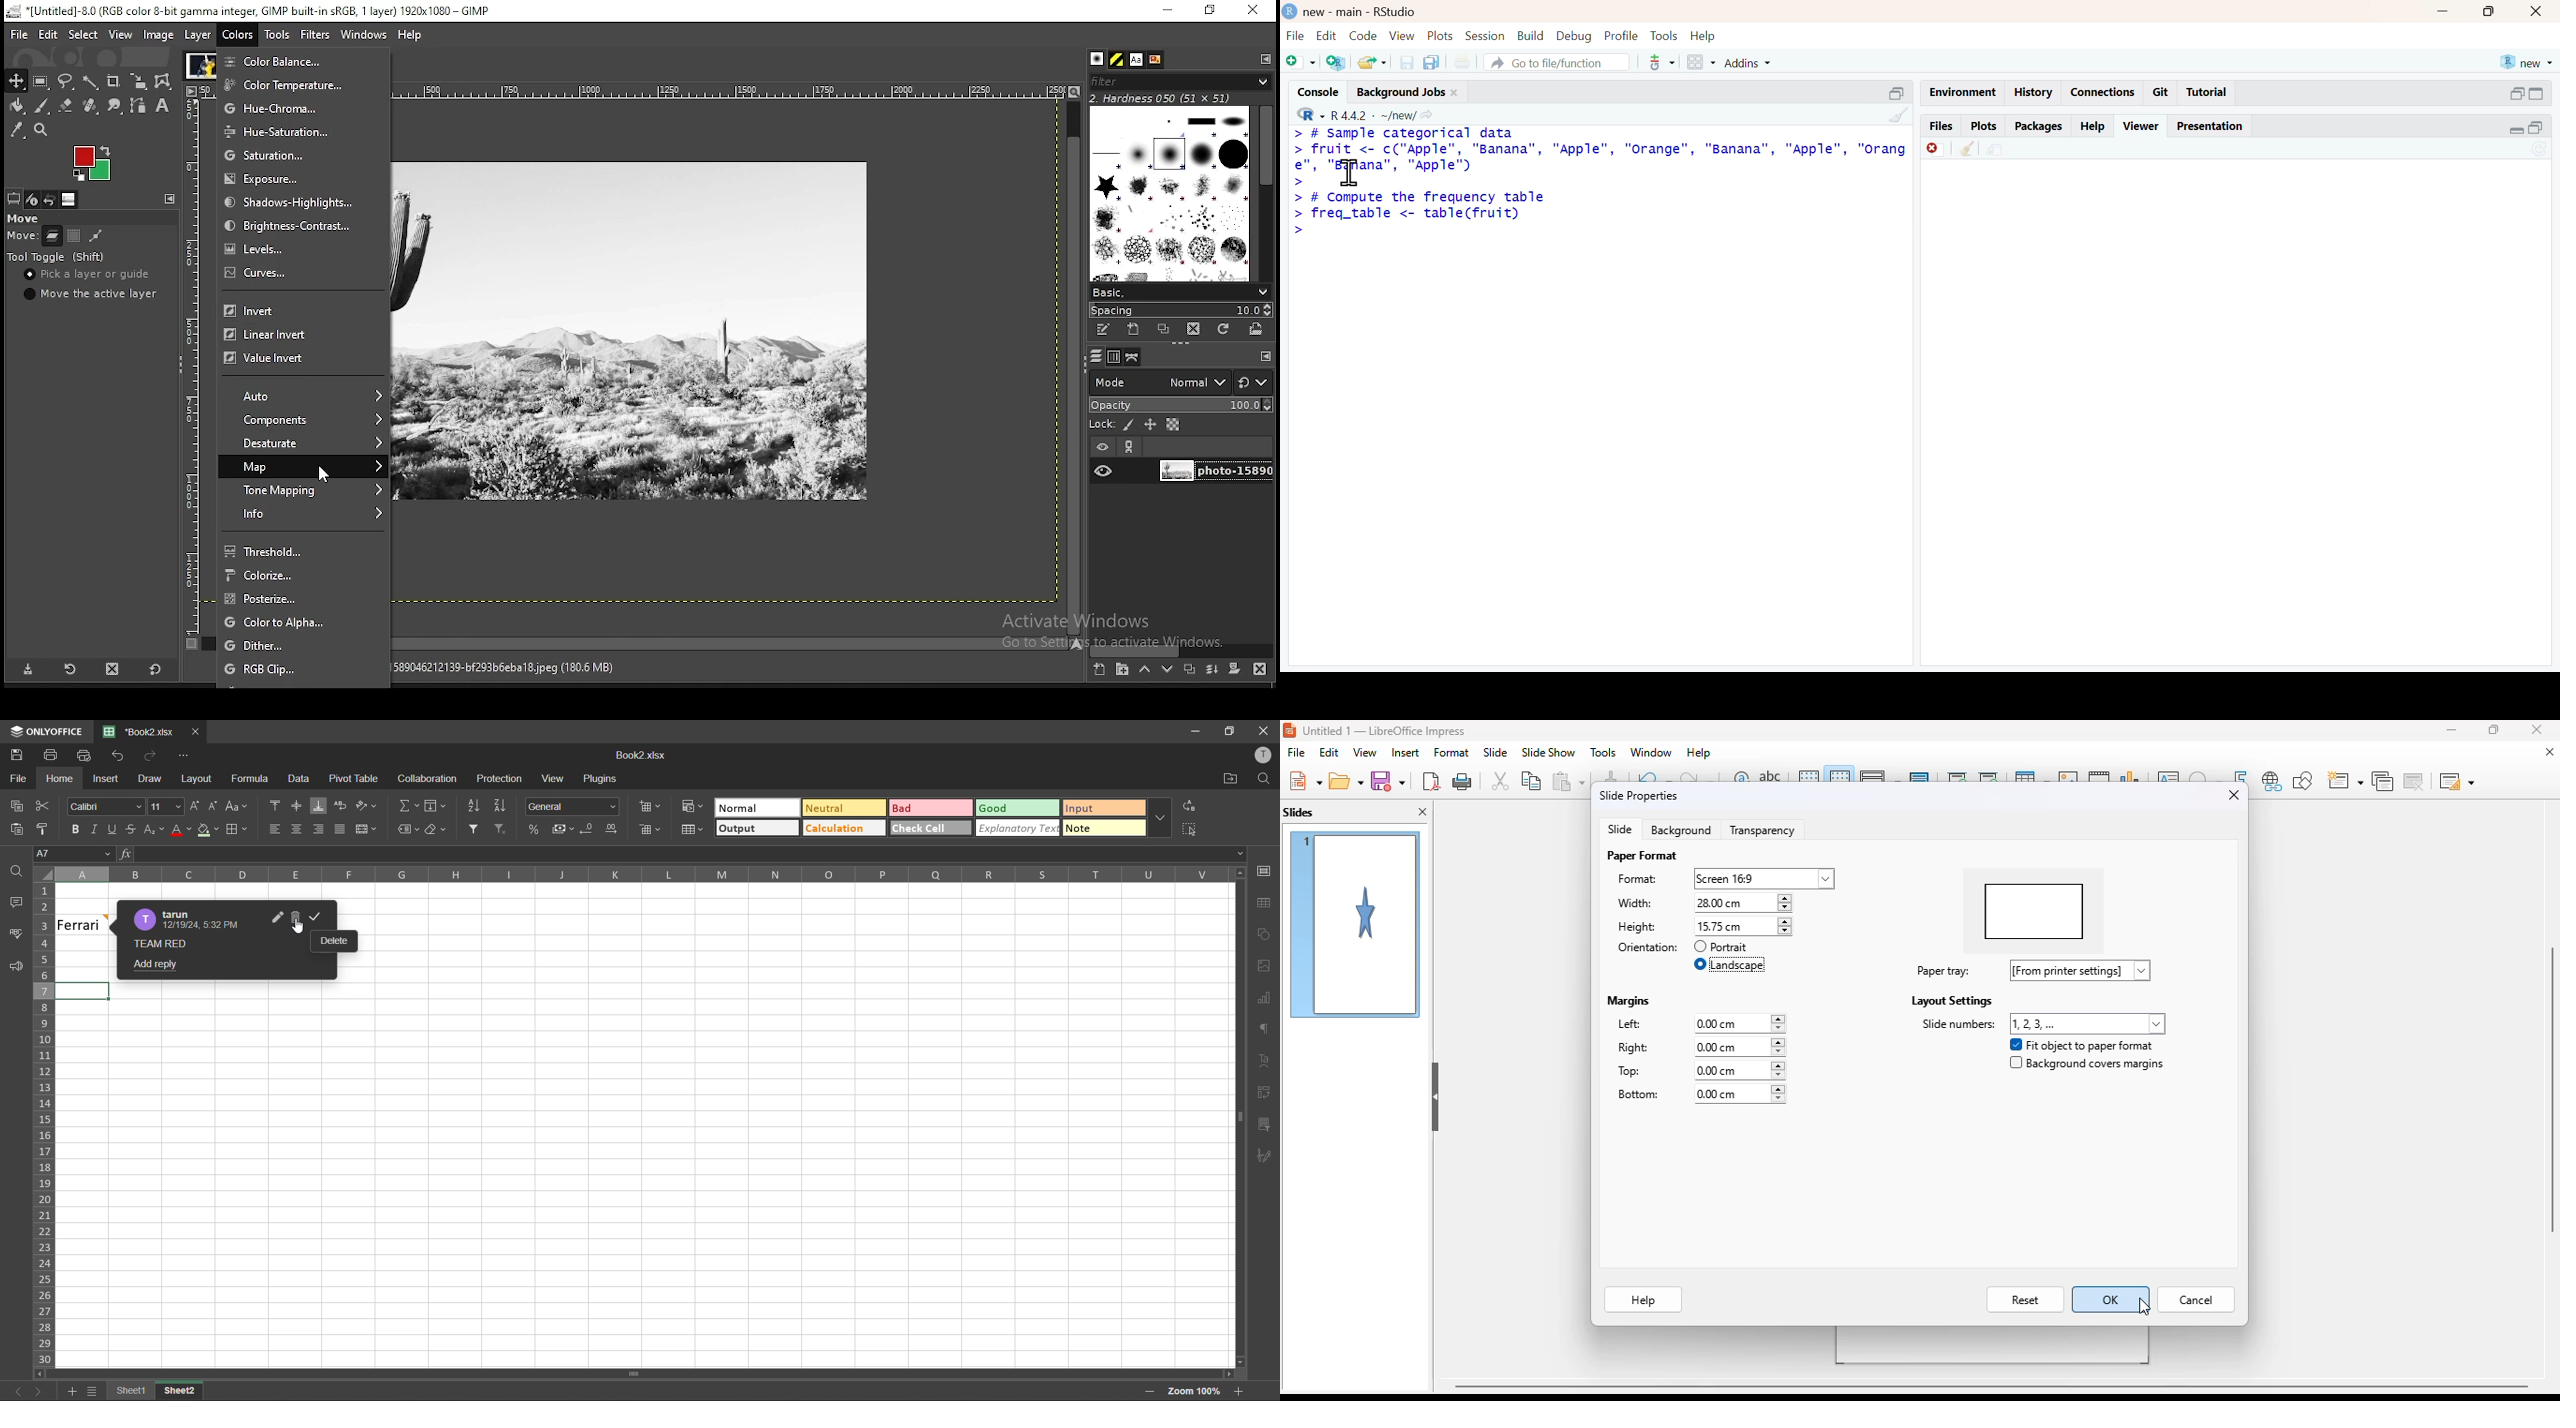 The height and width of the screenshot is (1428, 2576). What do you see at coordinates (2456, 781) in the screenshot?
I see `slide layout` at bounding box center [2456, 781].